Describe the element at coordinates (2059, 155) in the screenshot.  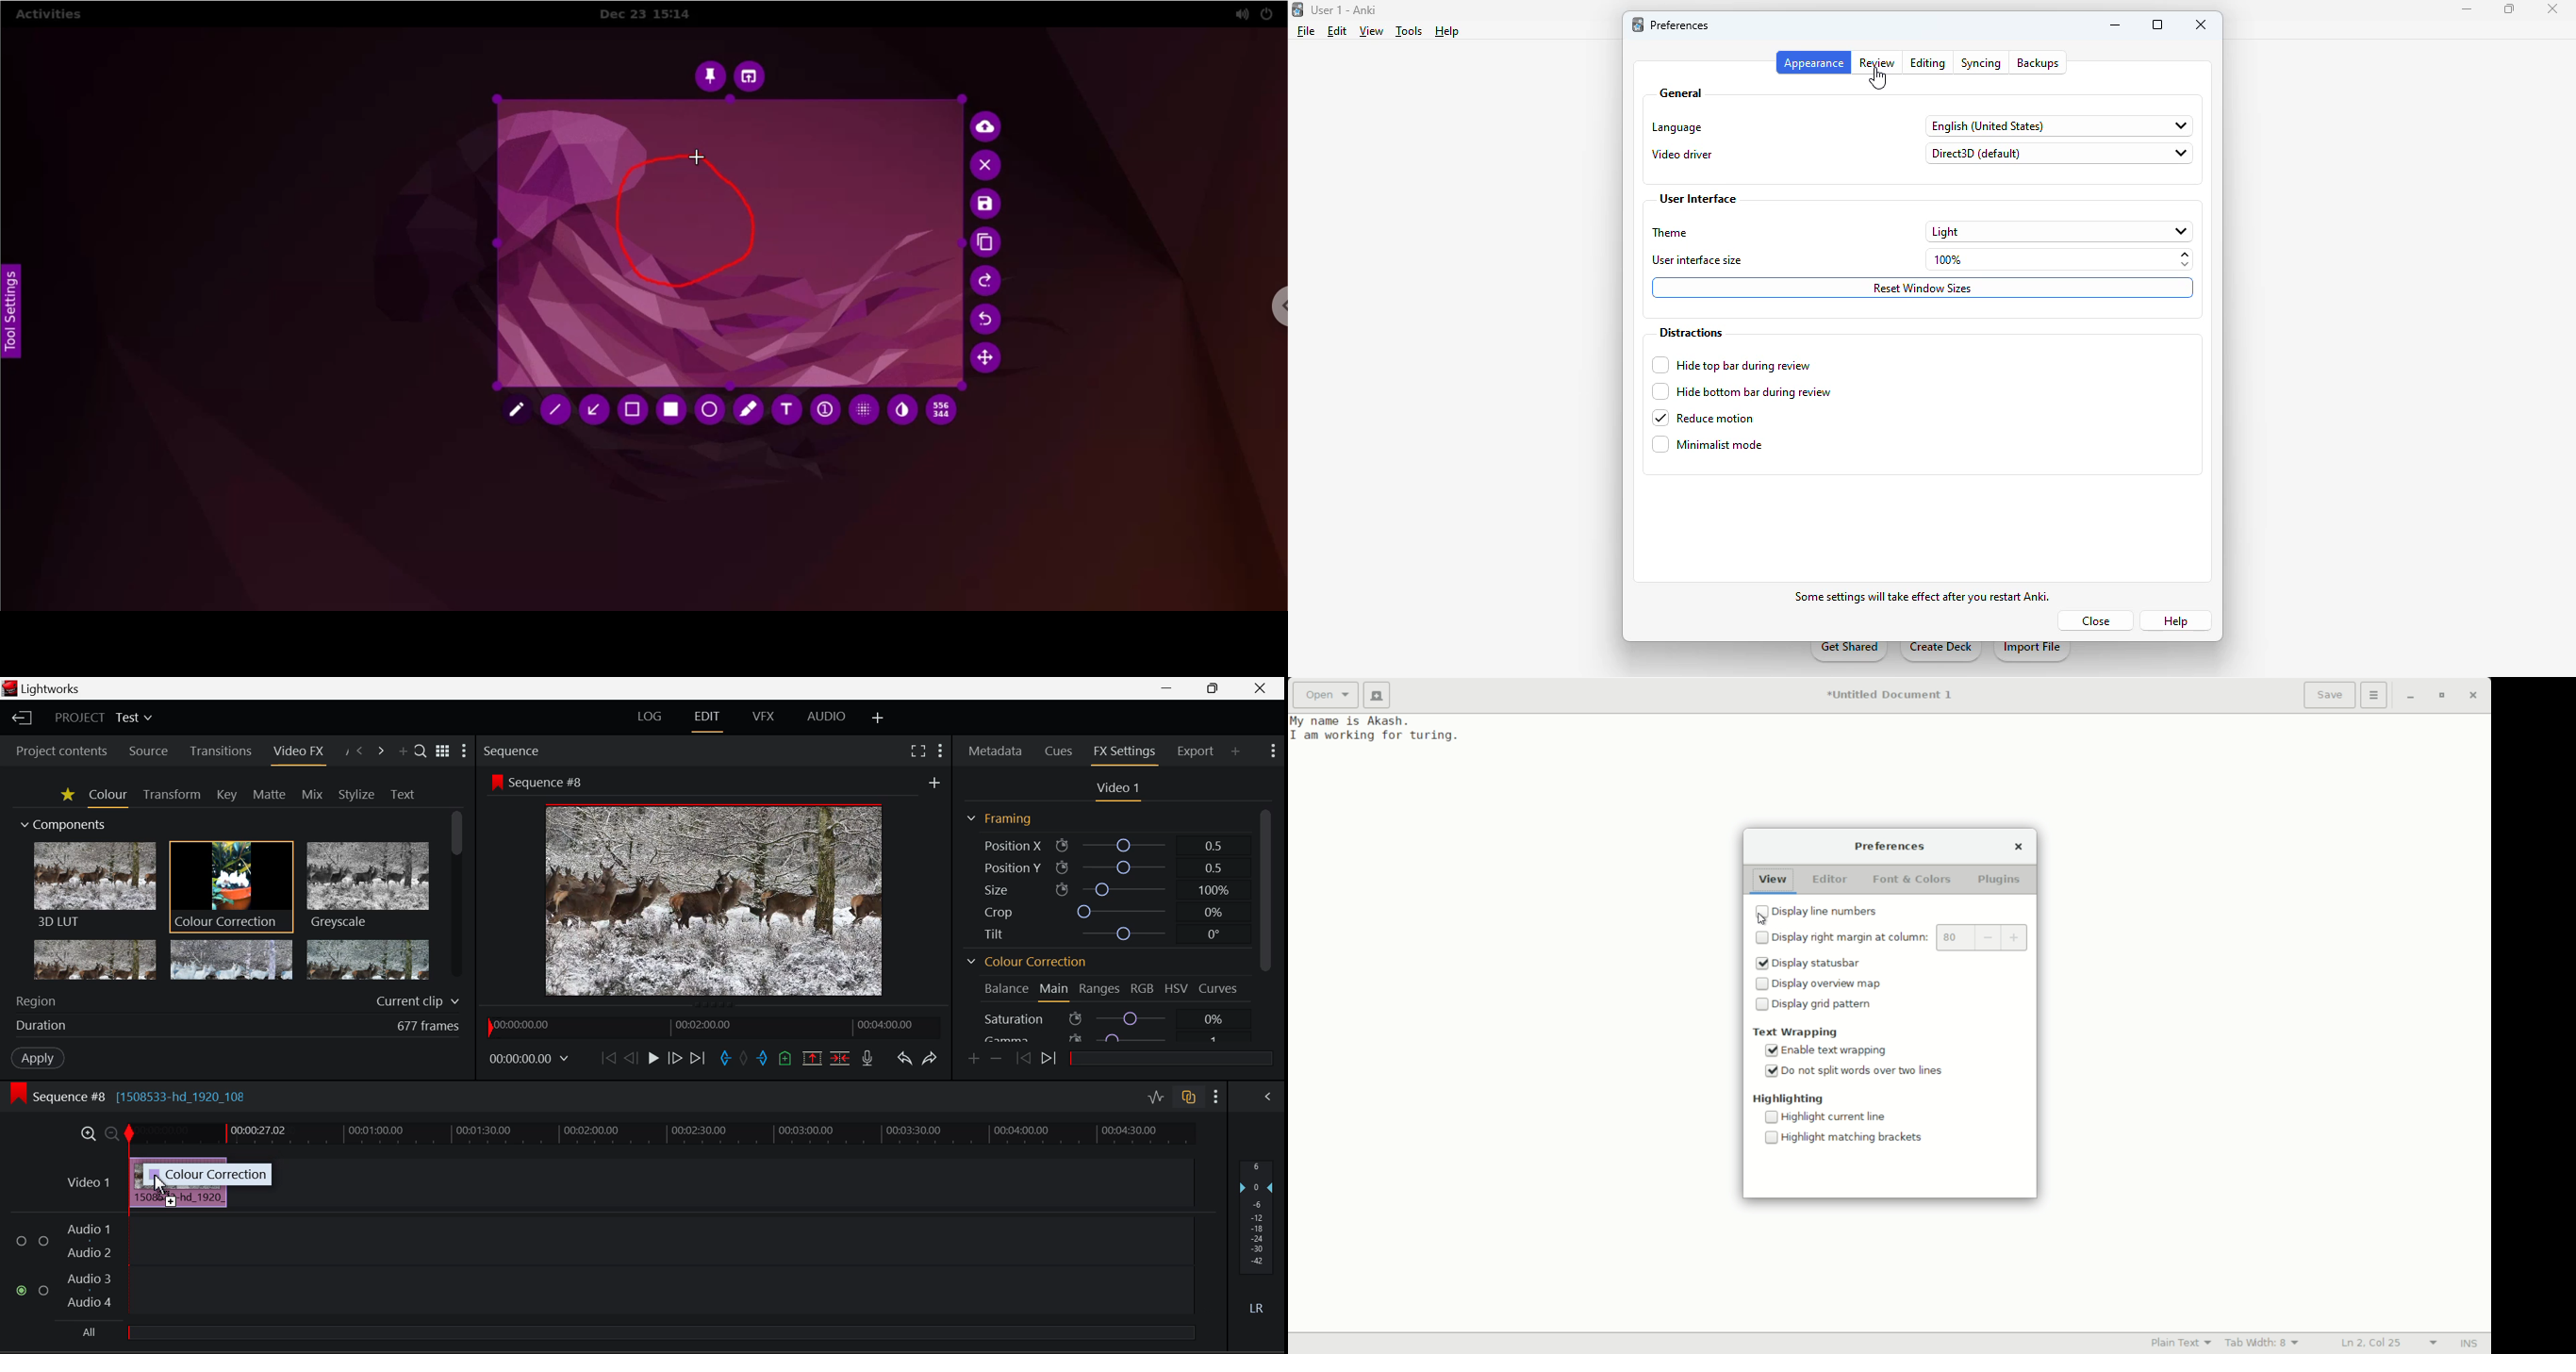
I see `direct3D (default)` at that location.